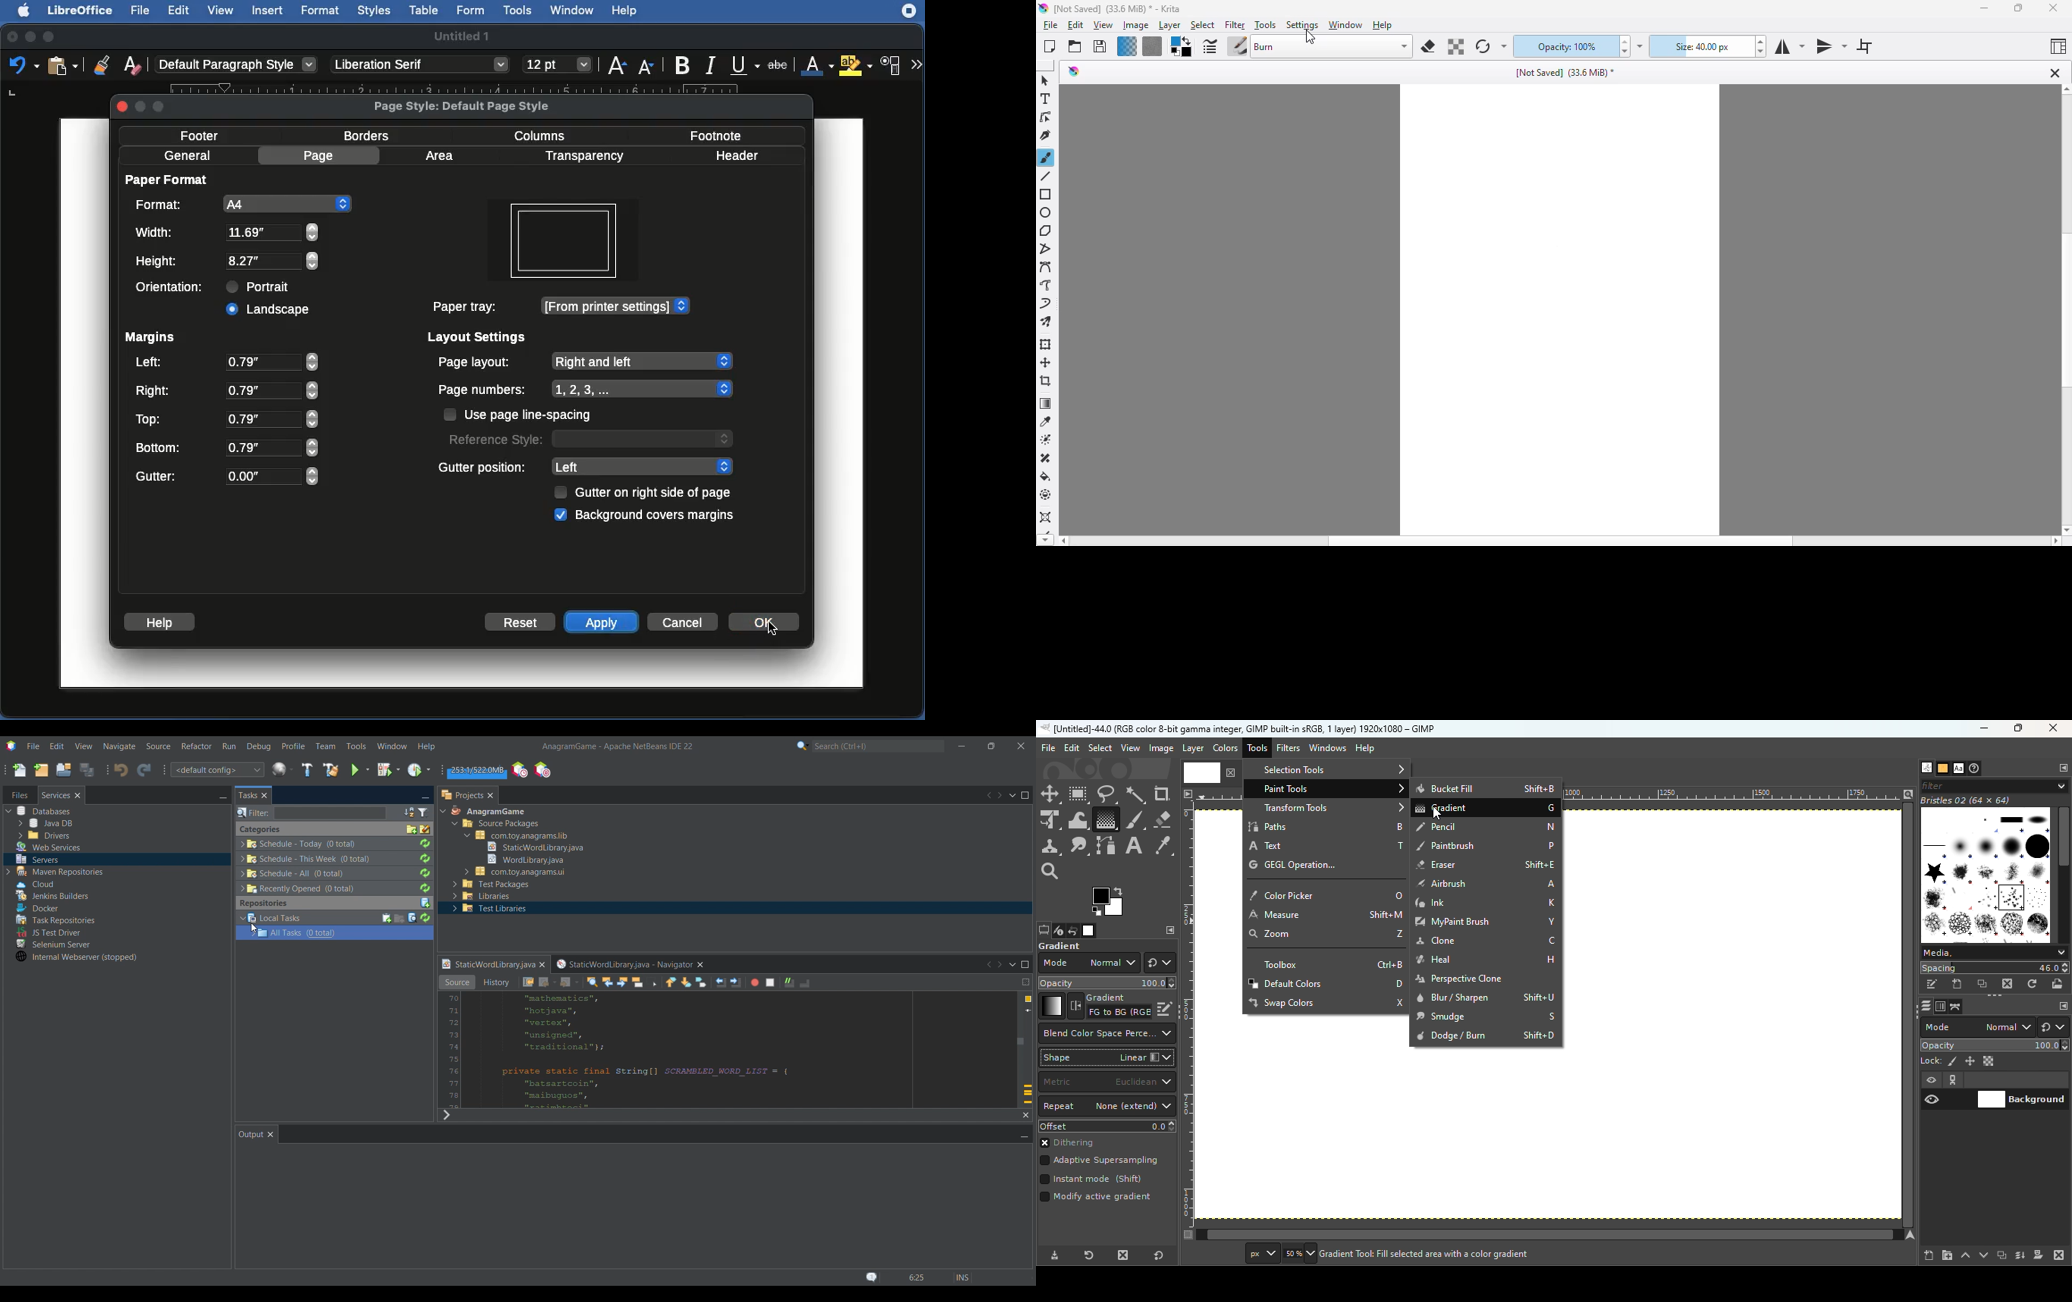  I want to click on Tools menu, so click(356, 746).